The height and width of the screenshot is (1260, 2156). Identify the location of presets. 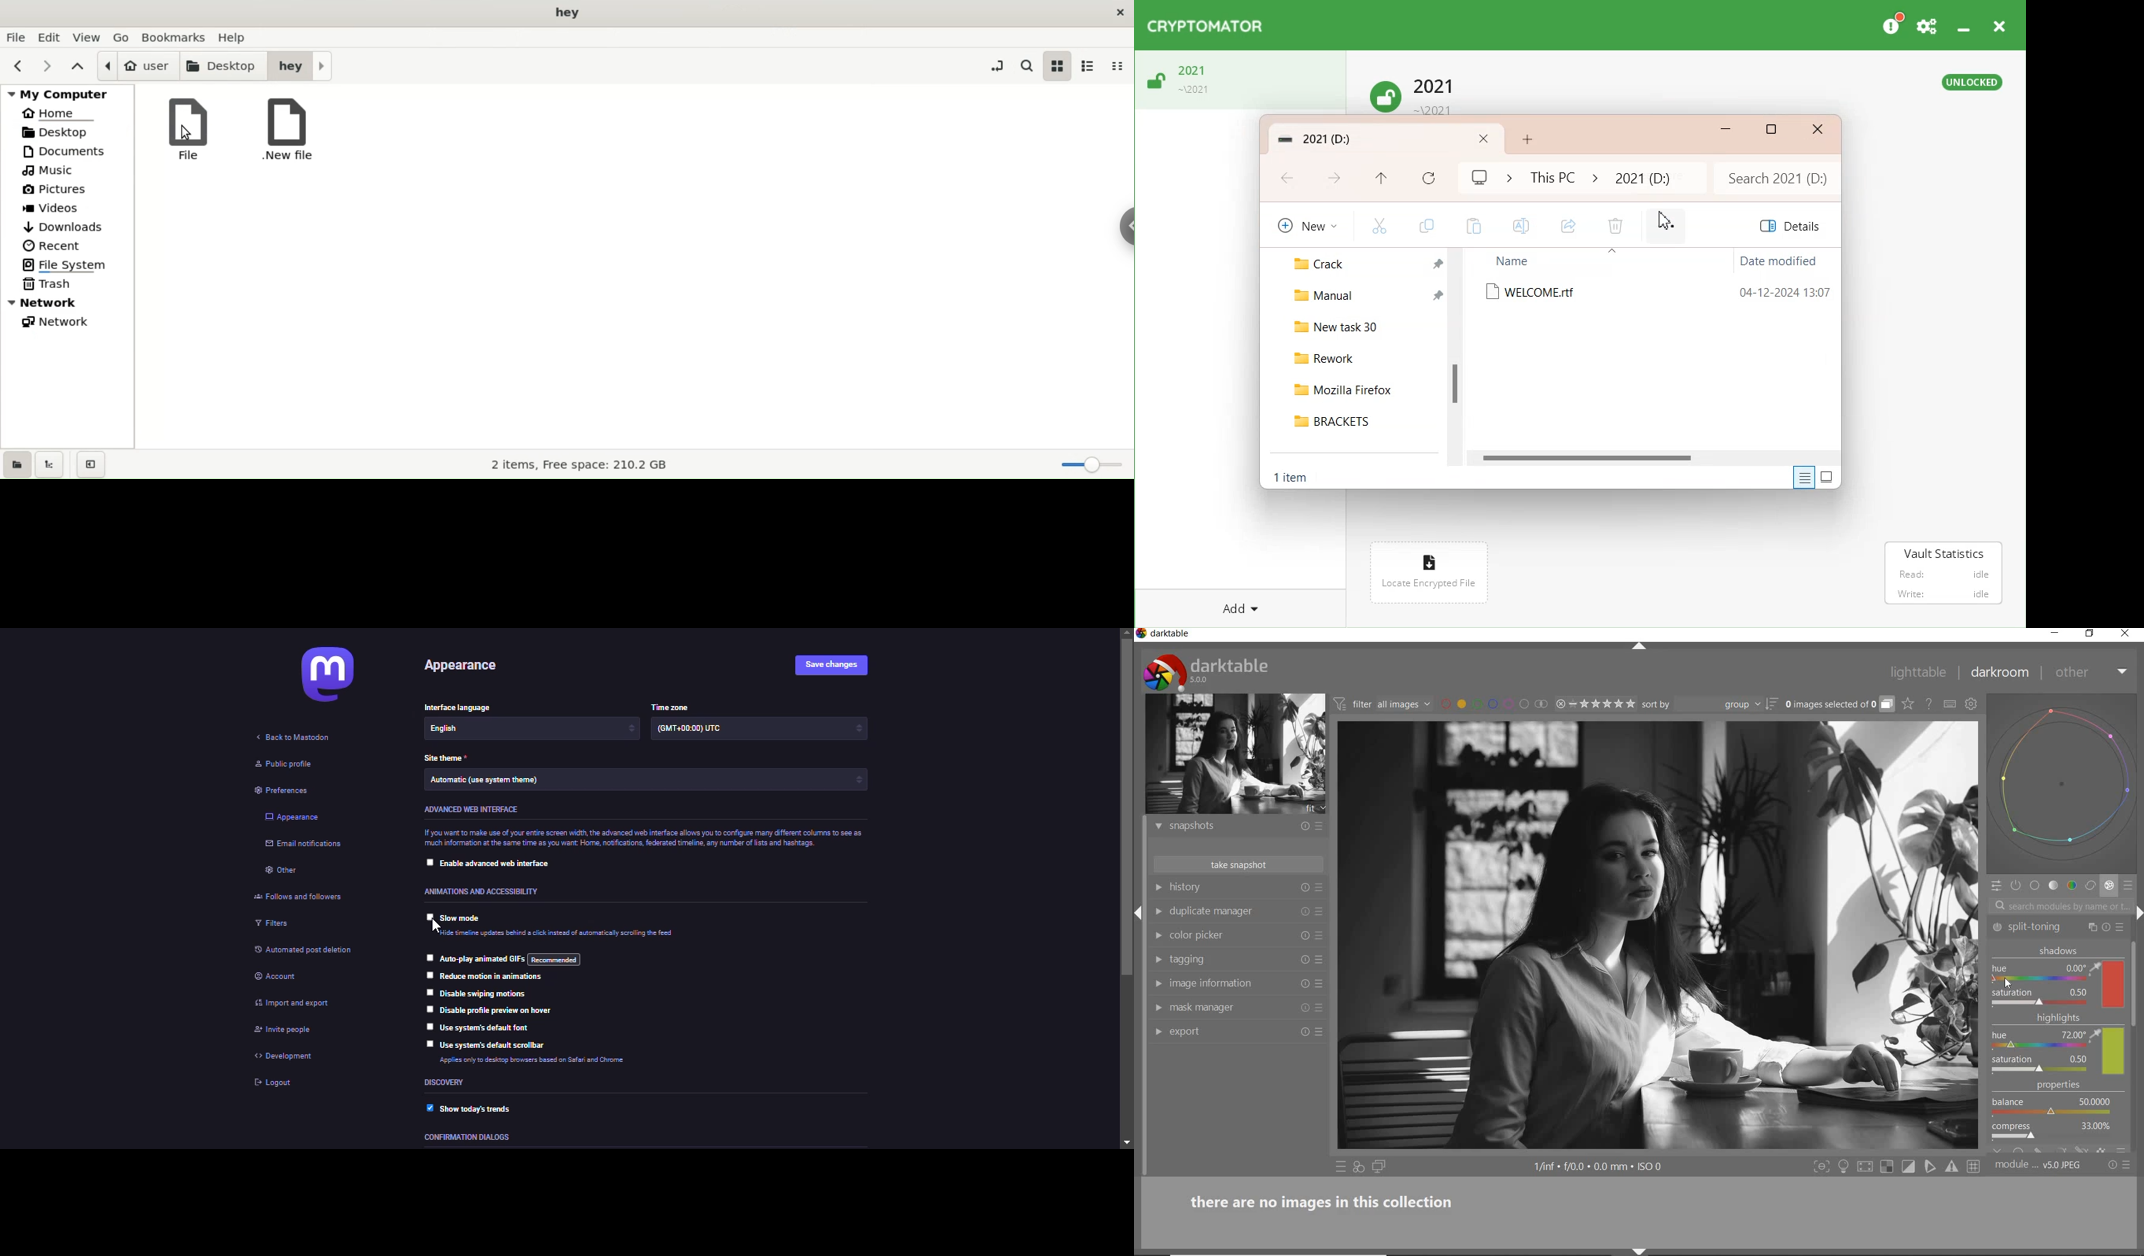
(2130, 886).